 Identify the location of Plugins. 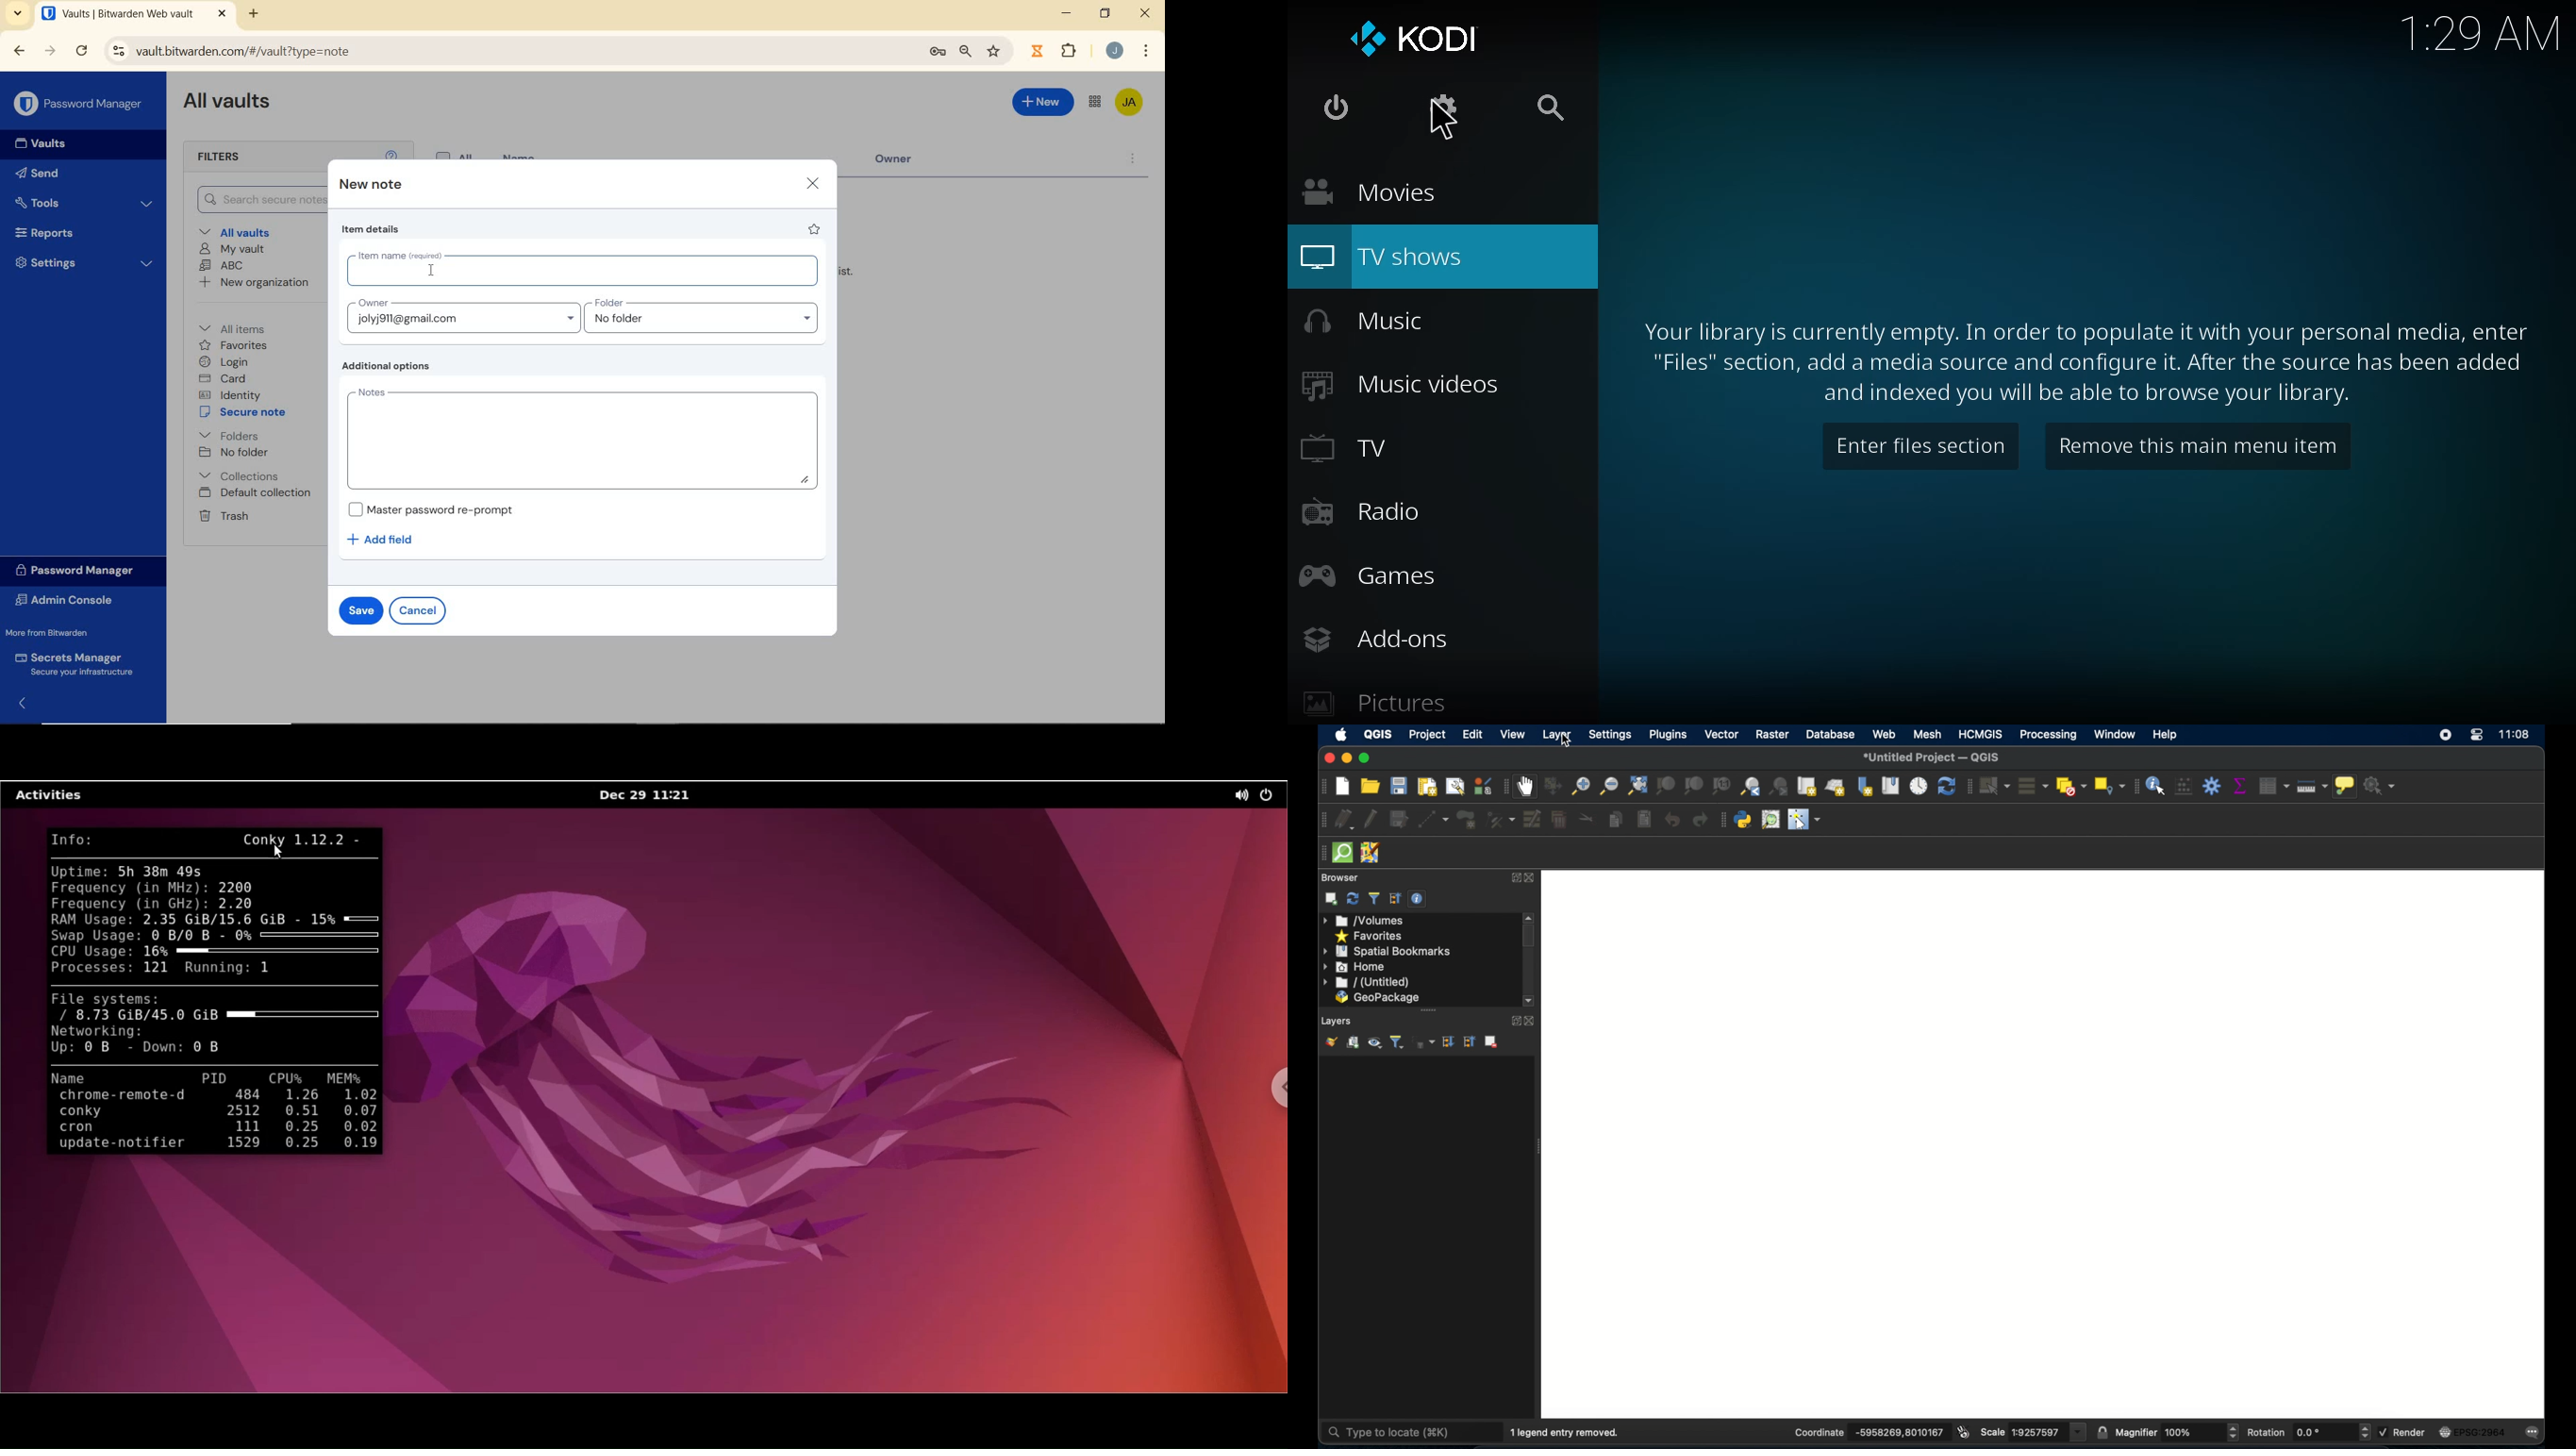
(1072, 49).